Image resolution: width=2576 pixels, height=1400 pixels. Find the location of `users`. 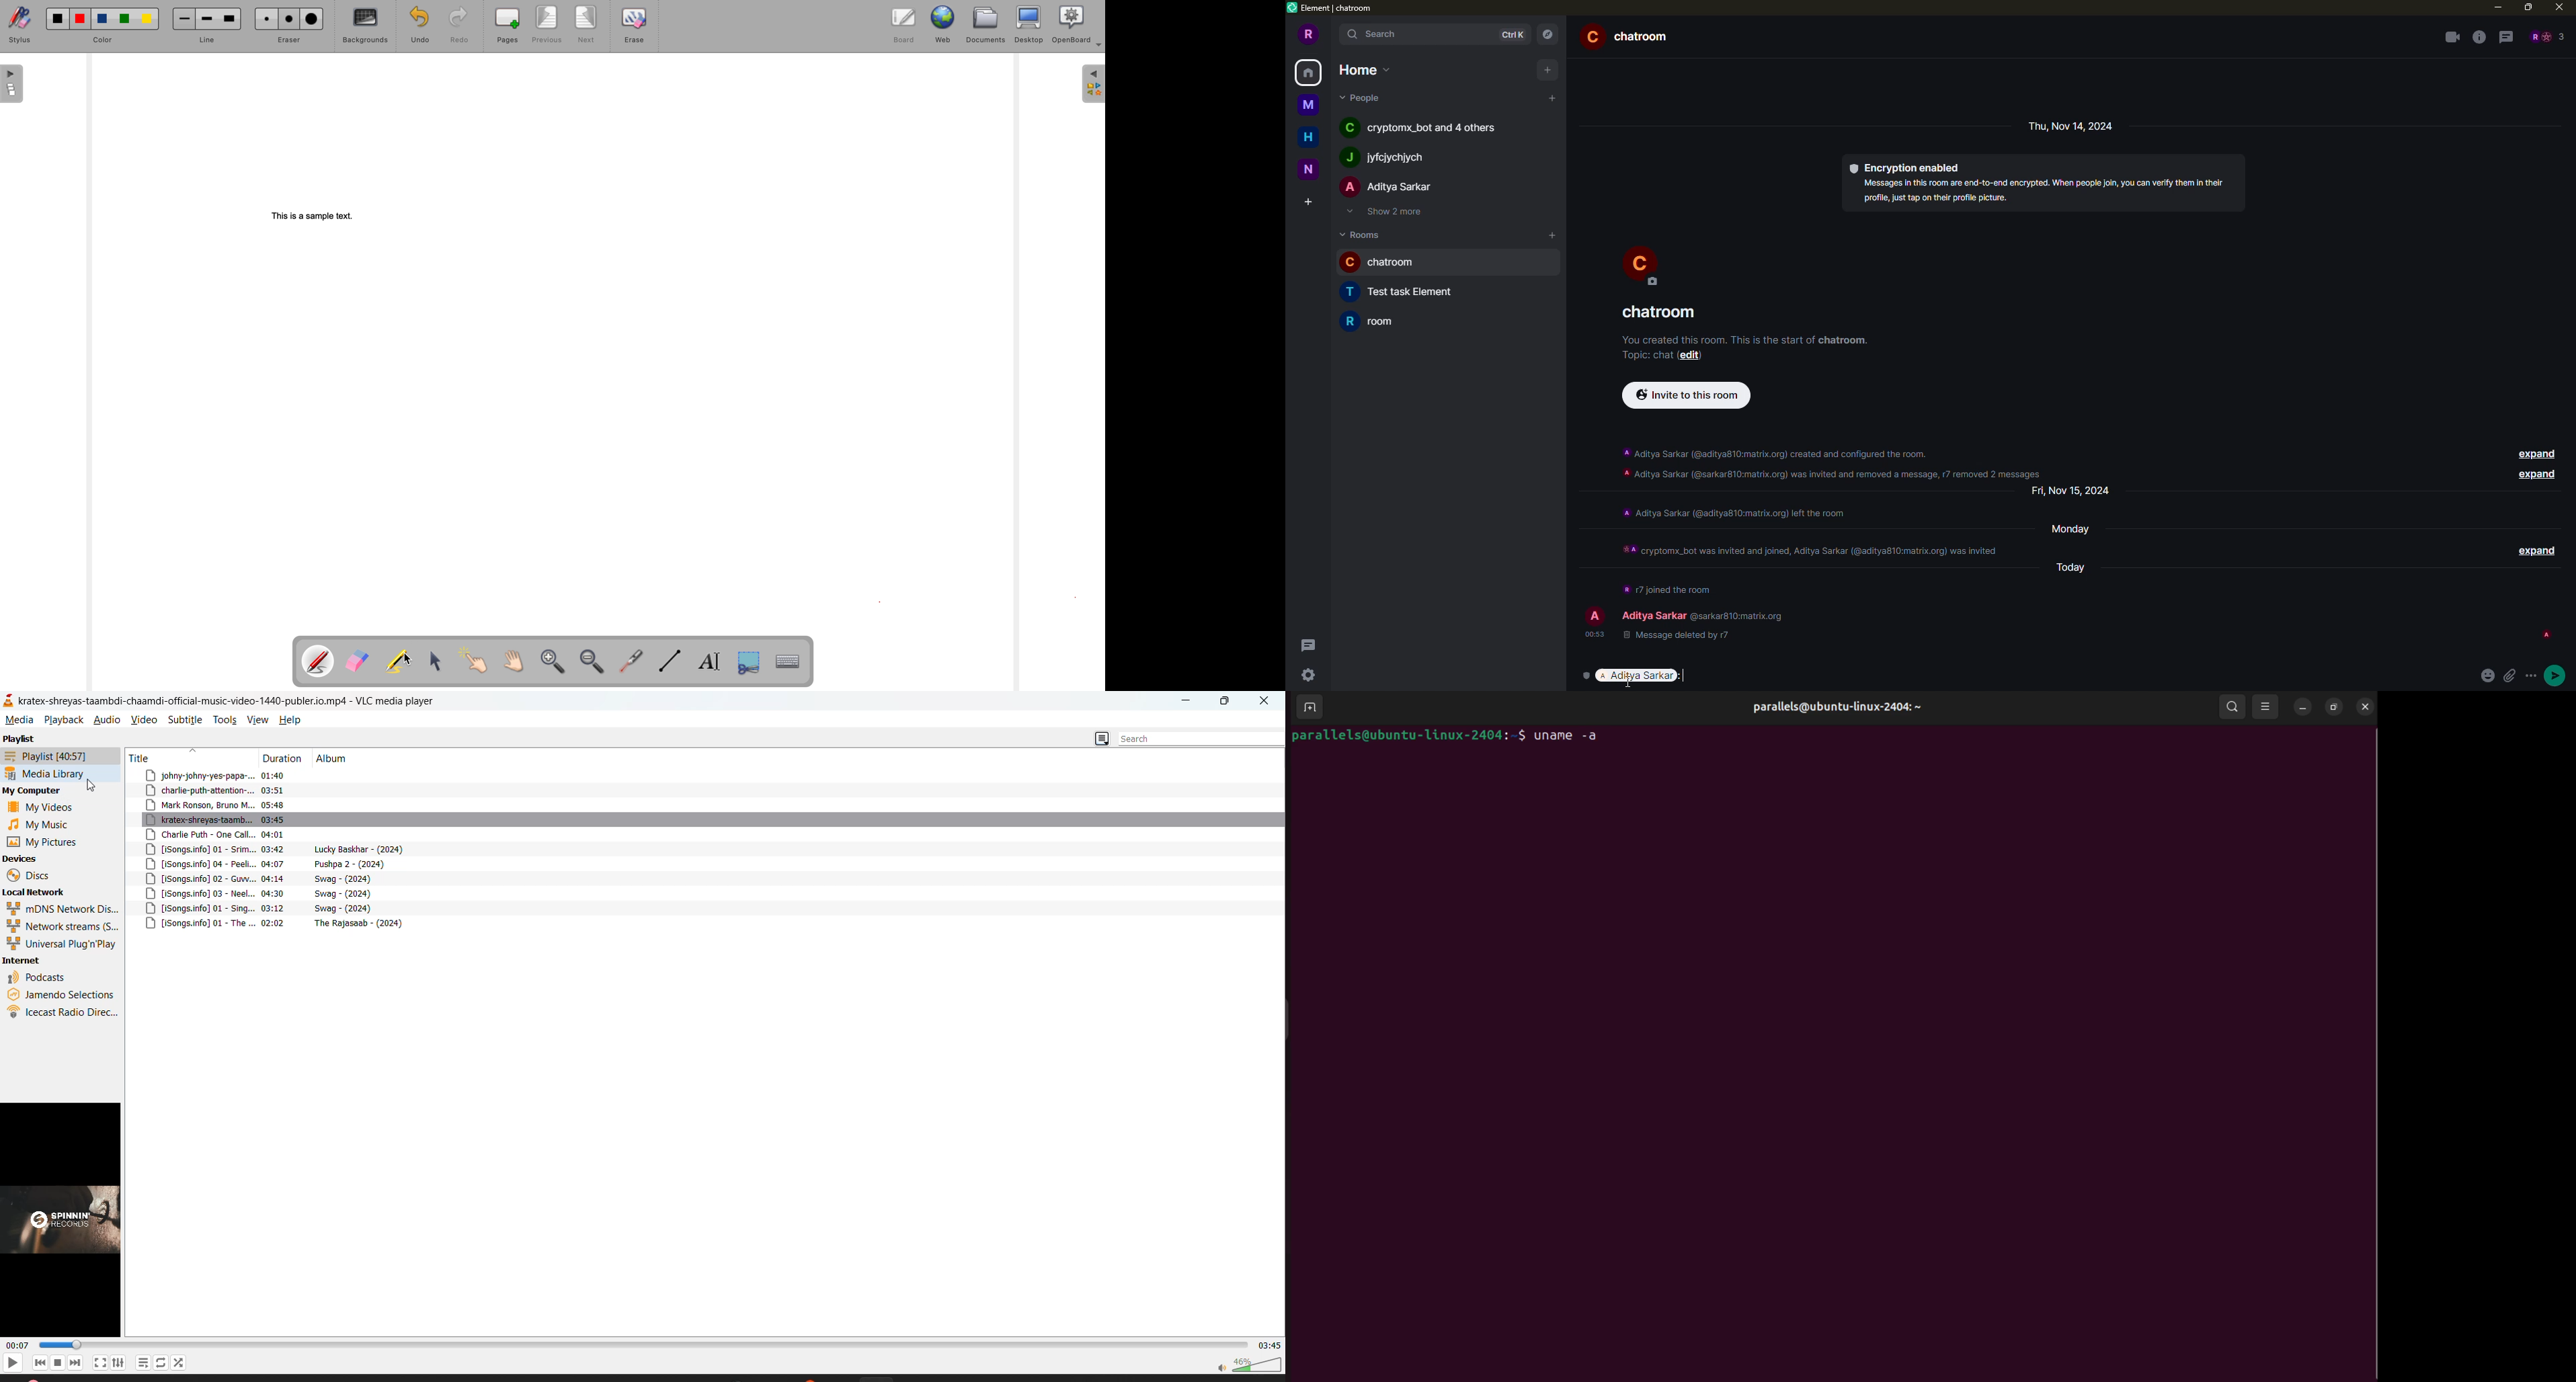

users is located at coordinates (1701, 612).